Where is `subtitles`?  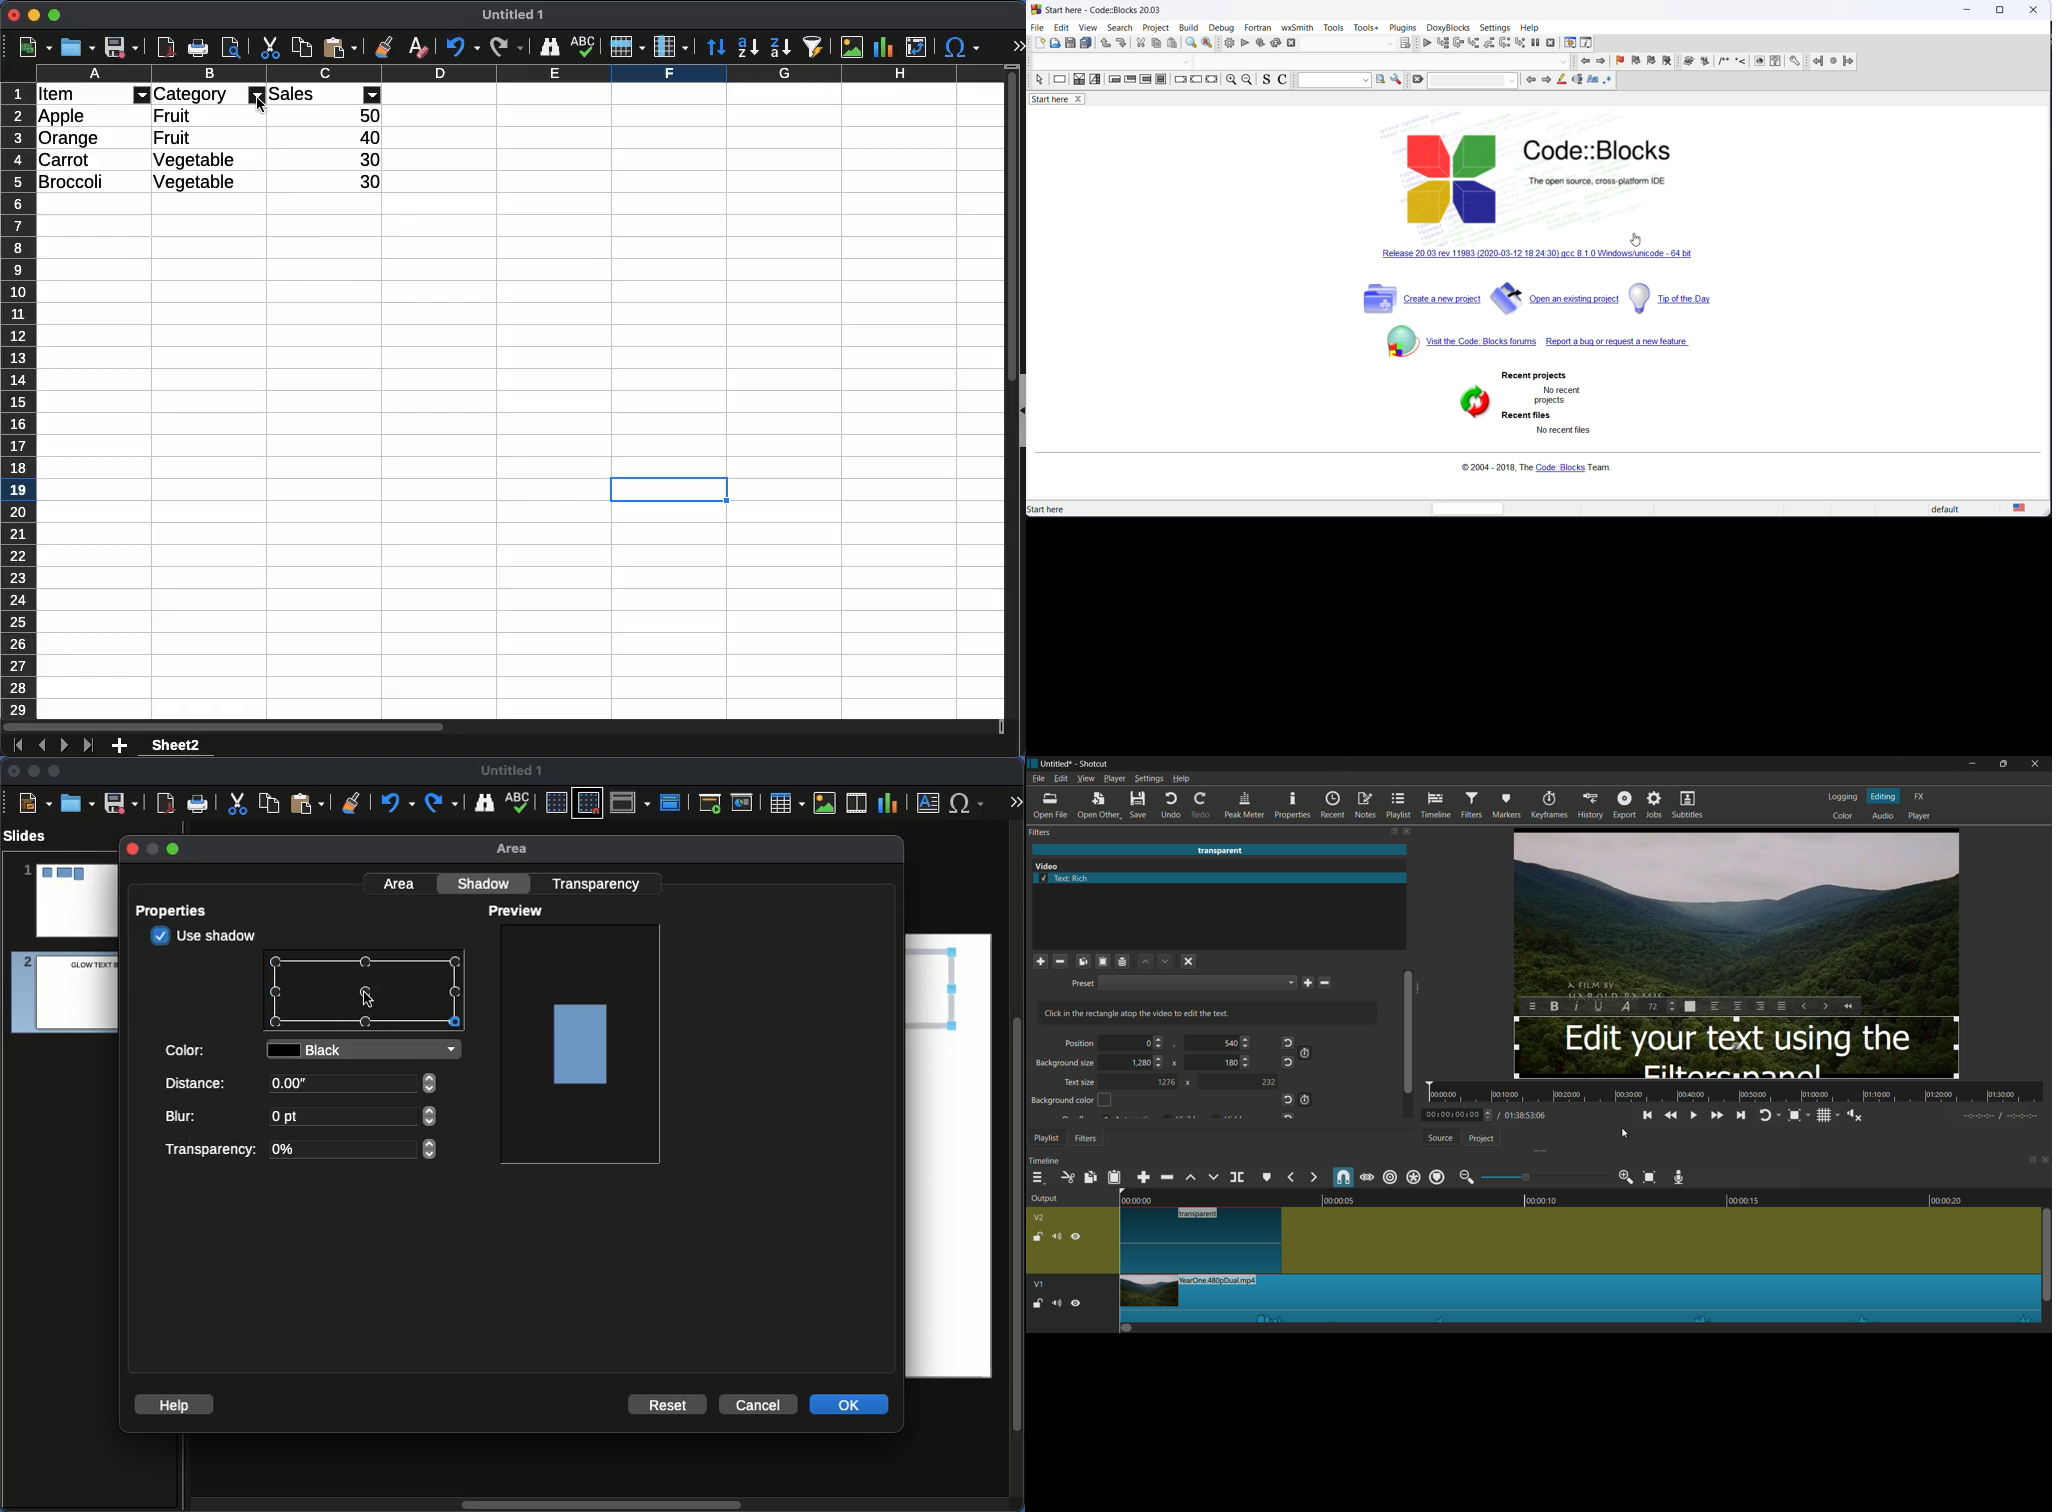
subtitles is located at coordinates (1689, 806).